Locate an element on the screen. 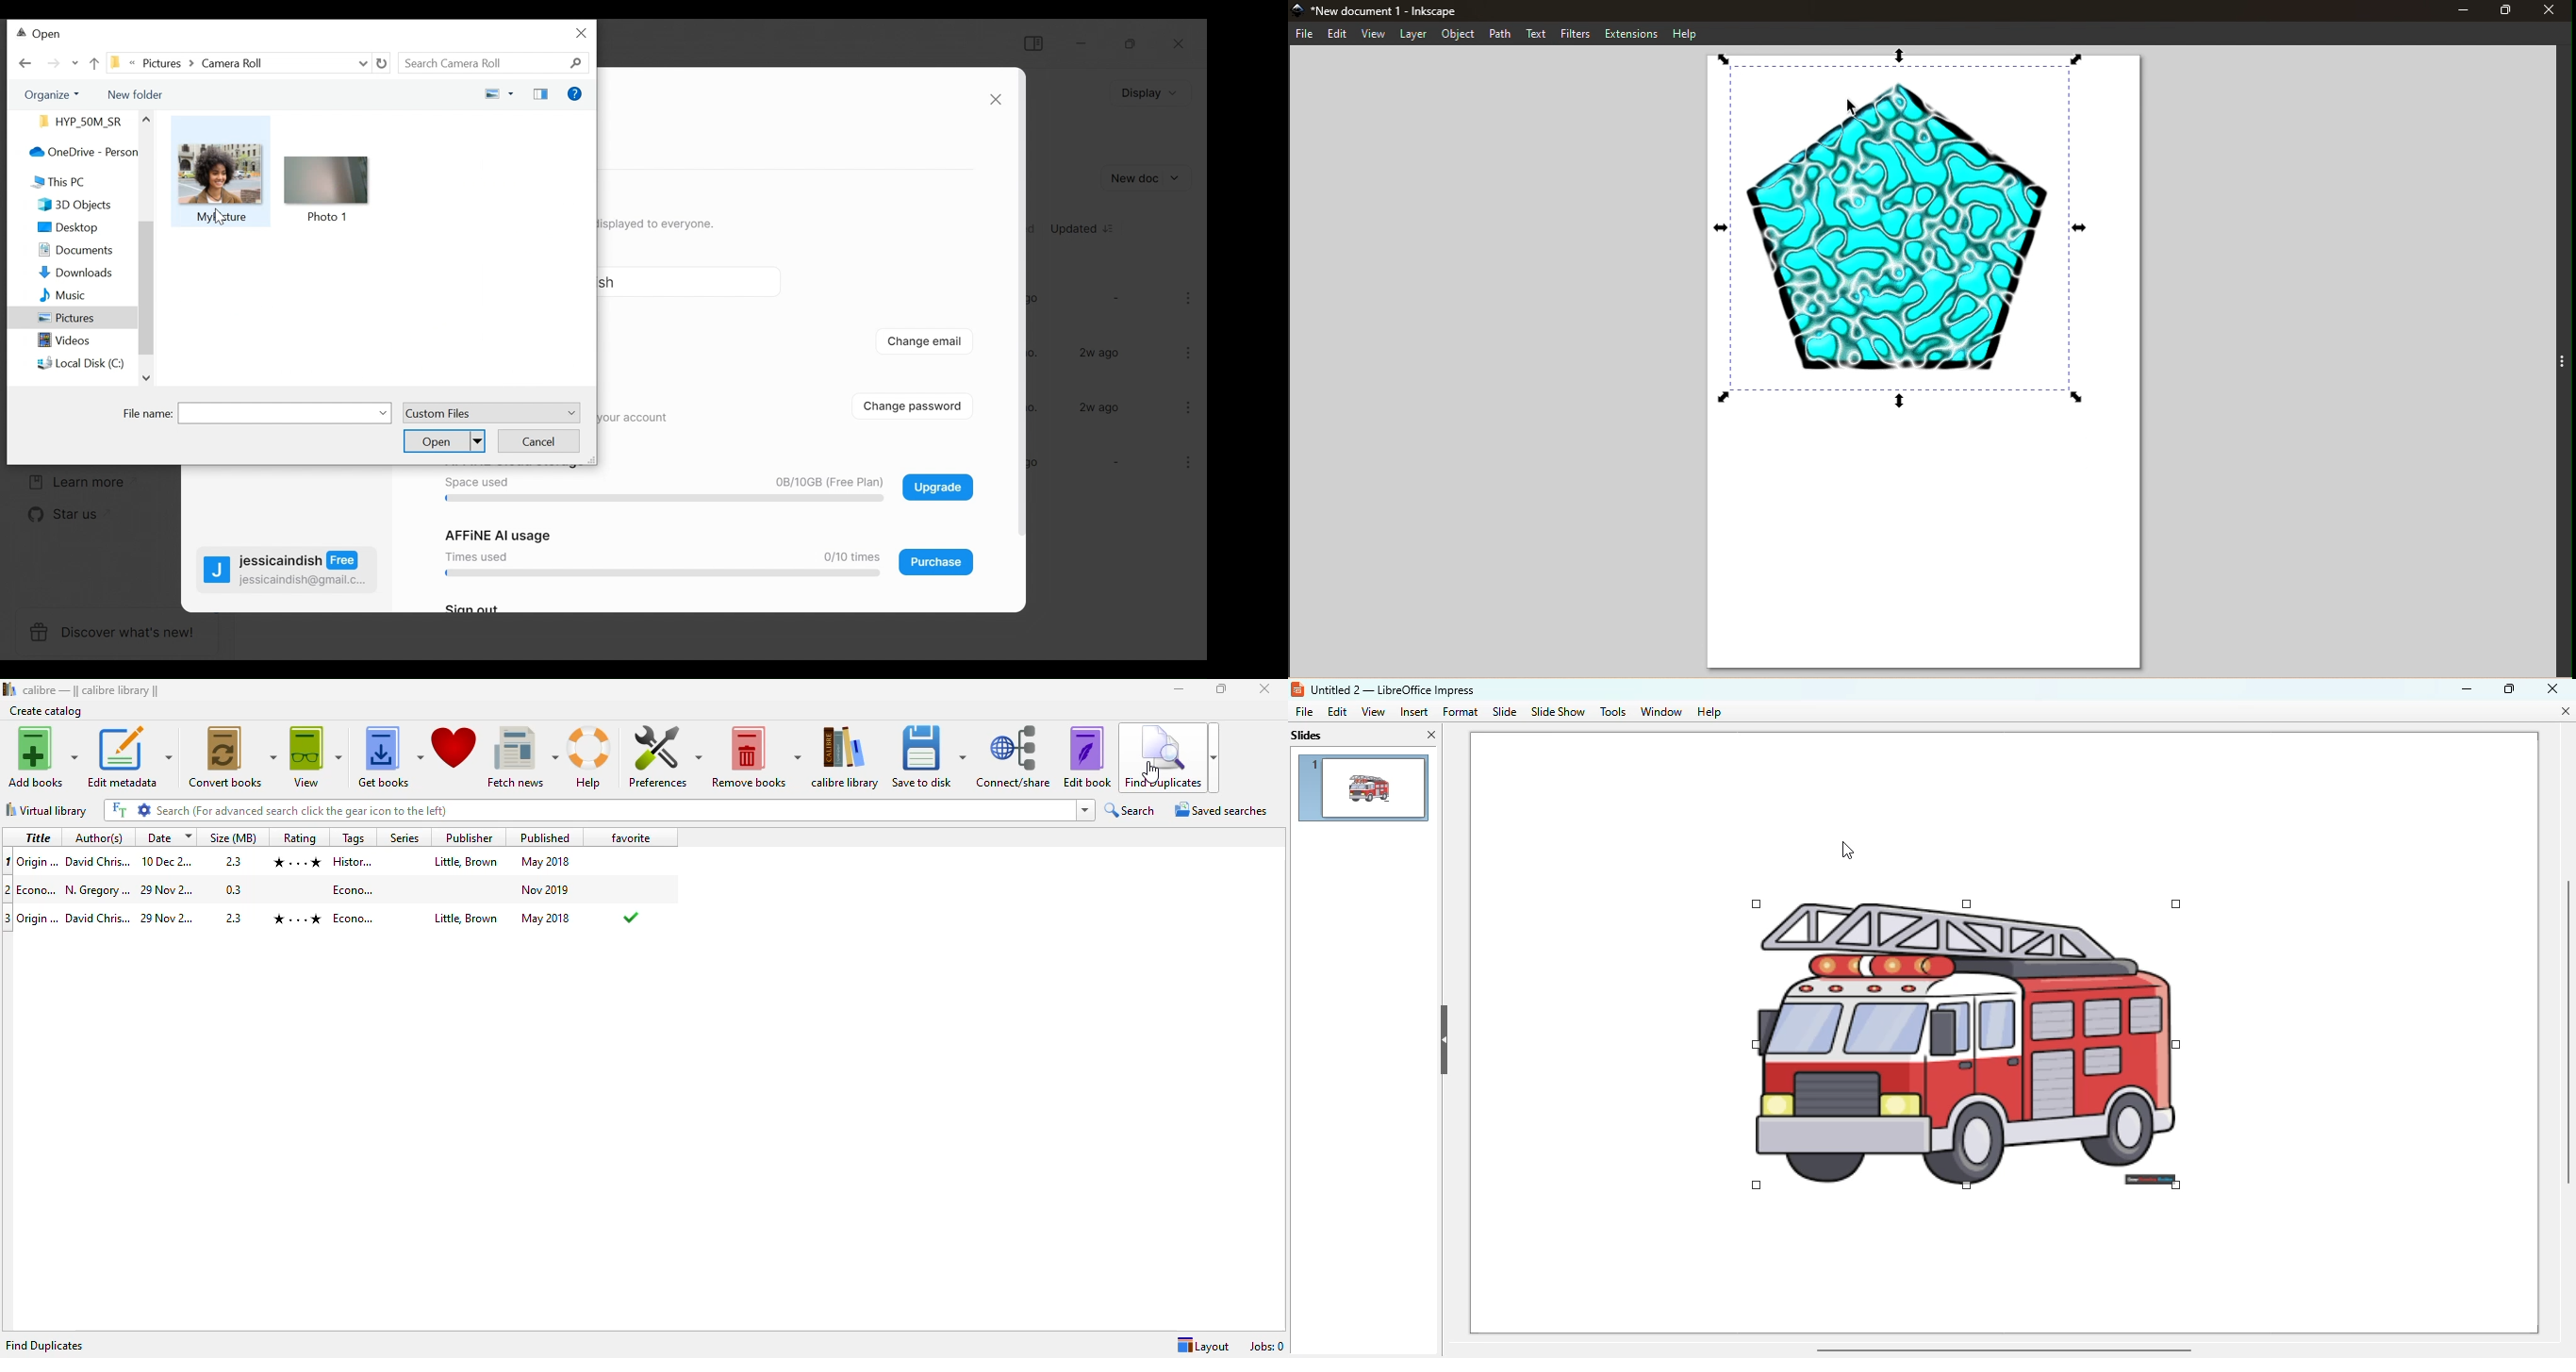 This screenshot has height=1372, width=2576. minimize is located at coordinates (1180, 689).